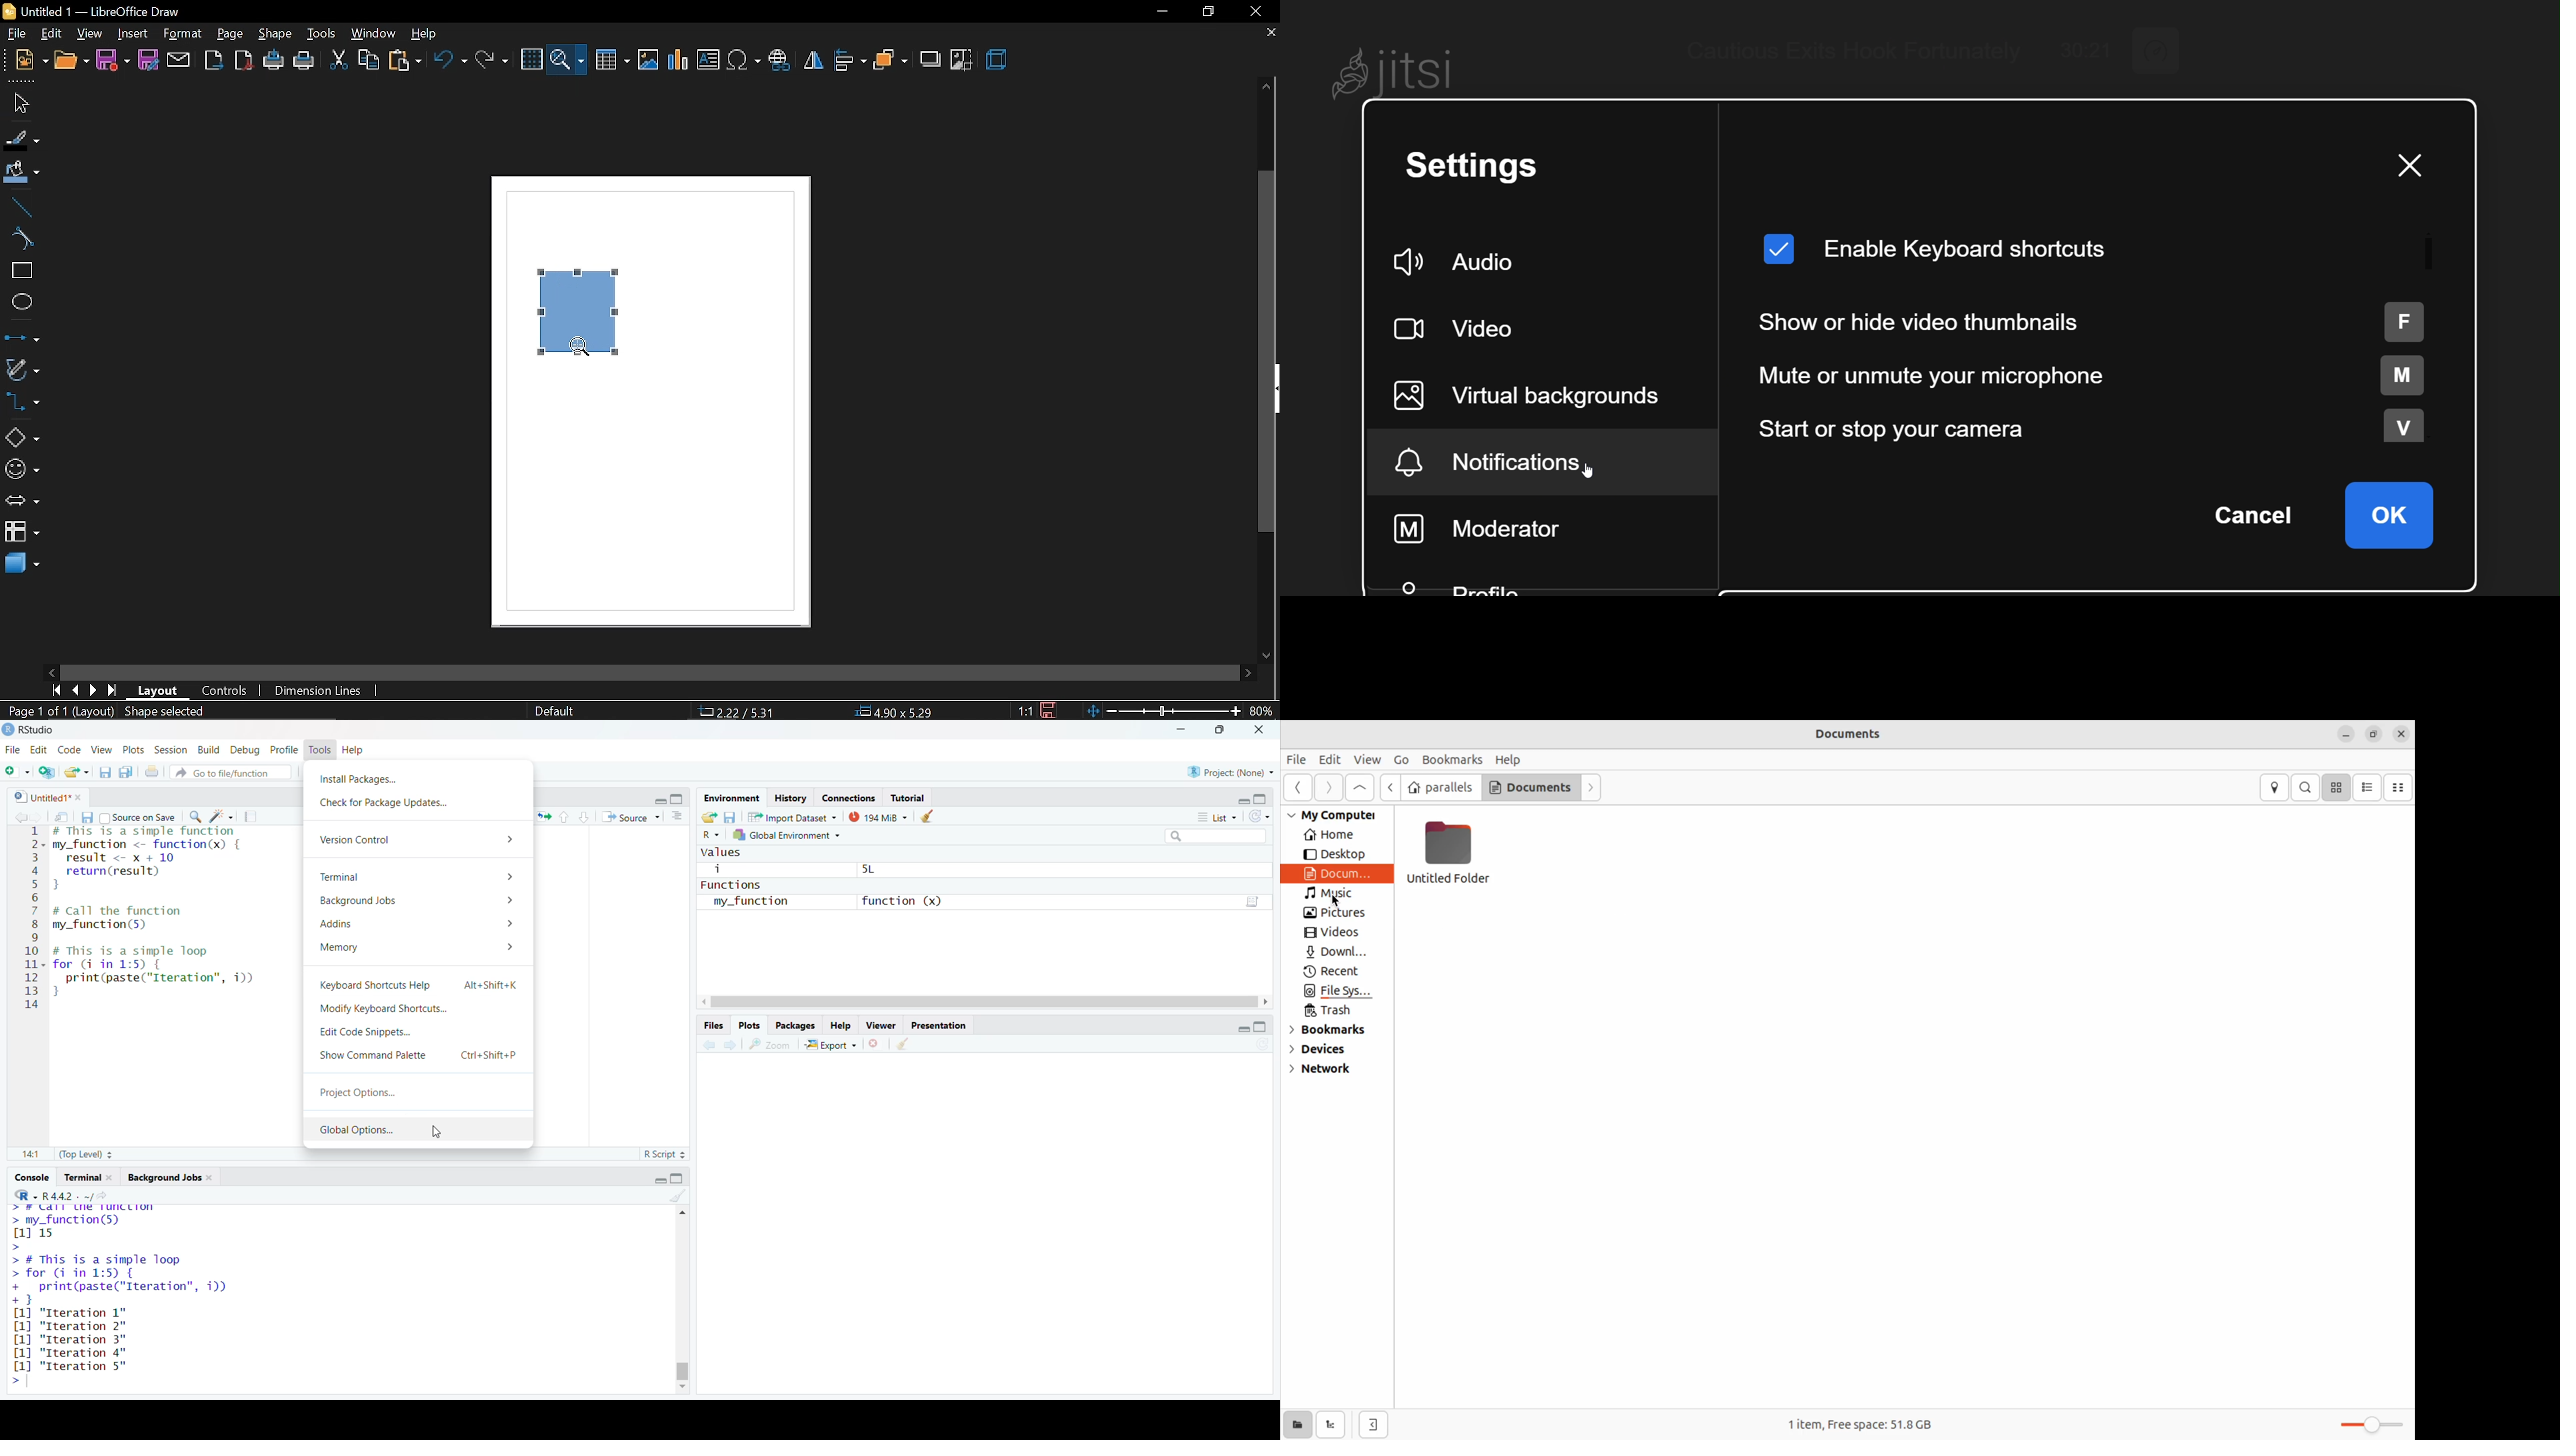 This screenshot has height=1456, width=2576. What do you see at coordinates (850, 60) in the screenshot?
I see `align` at bounding box center [850, 60].